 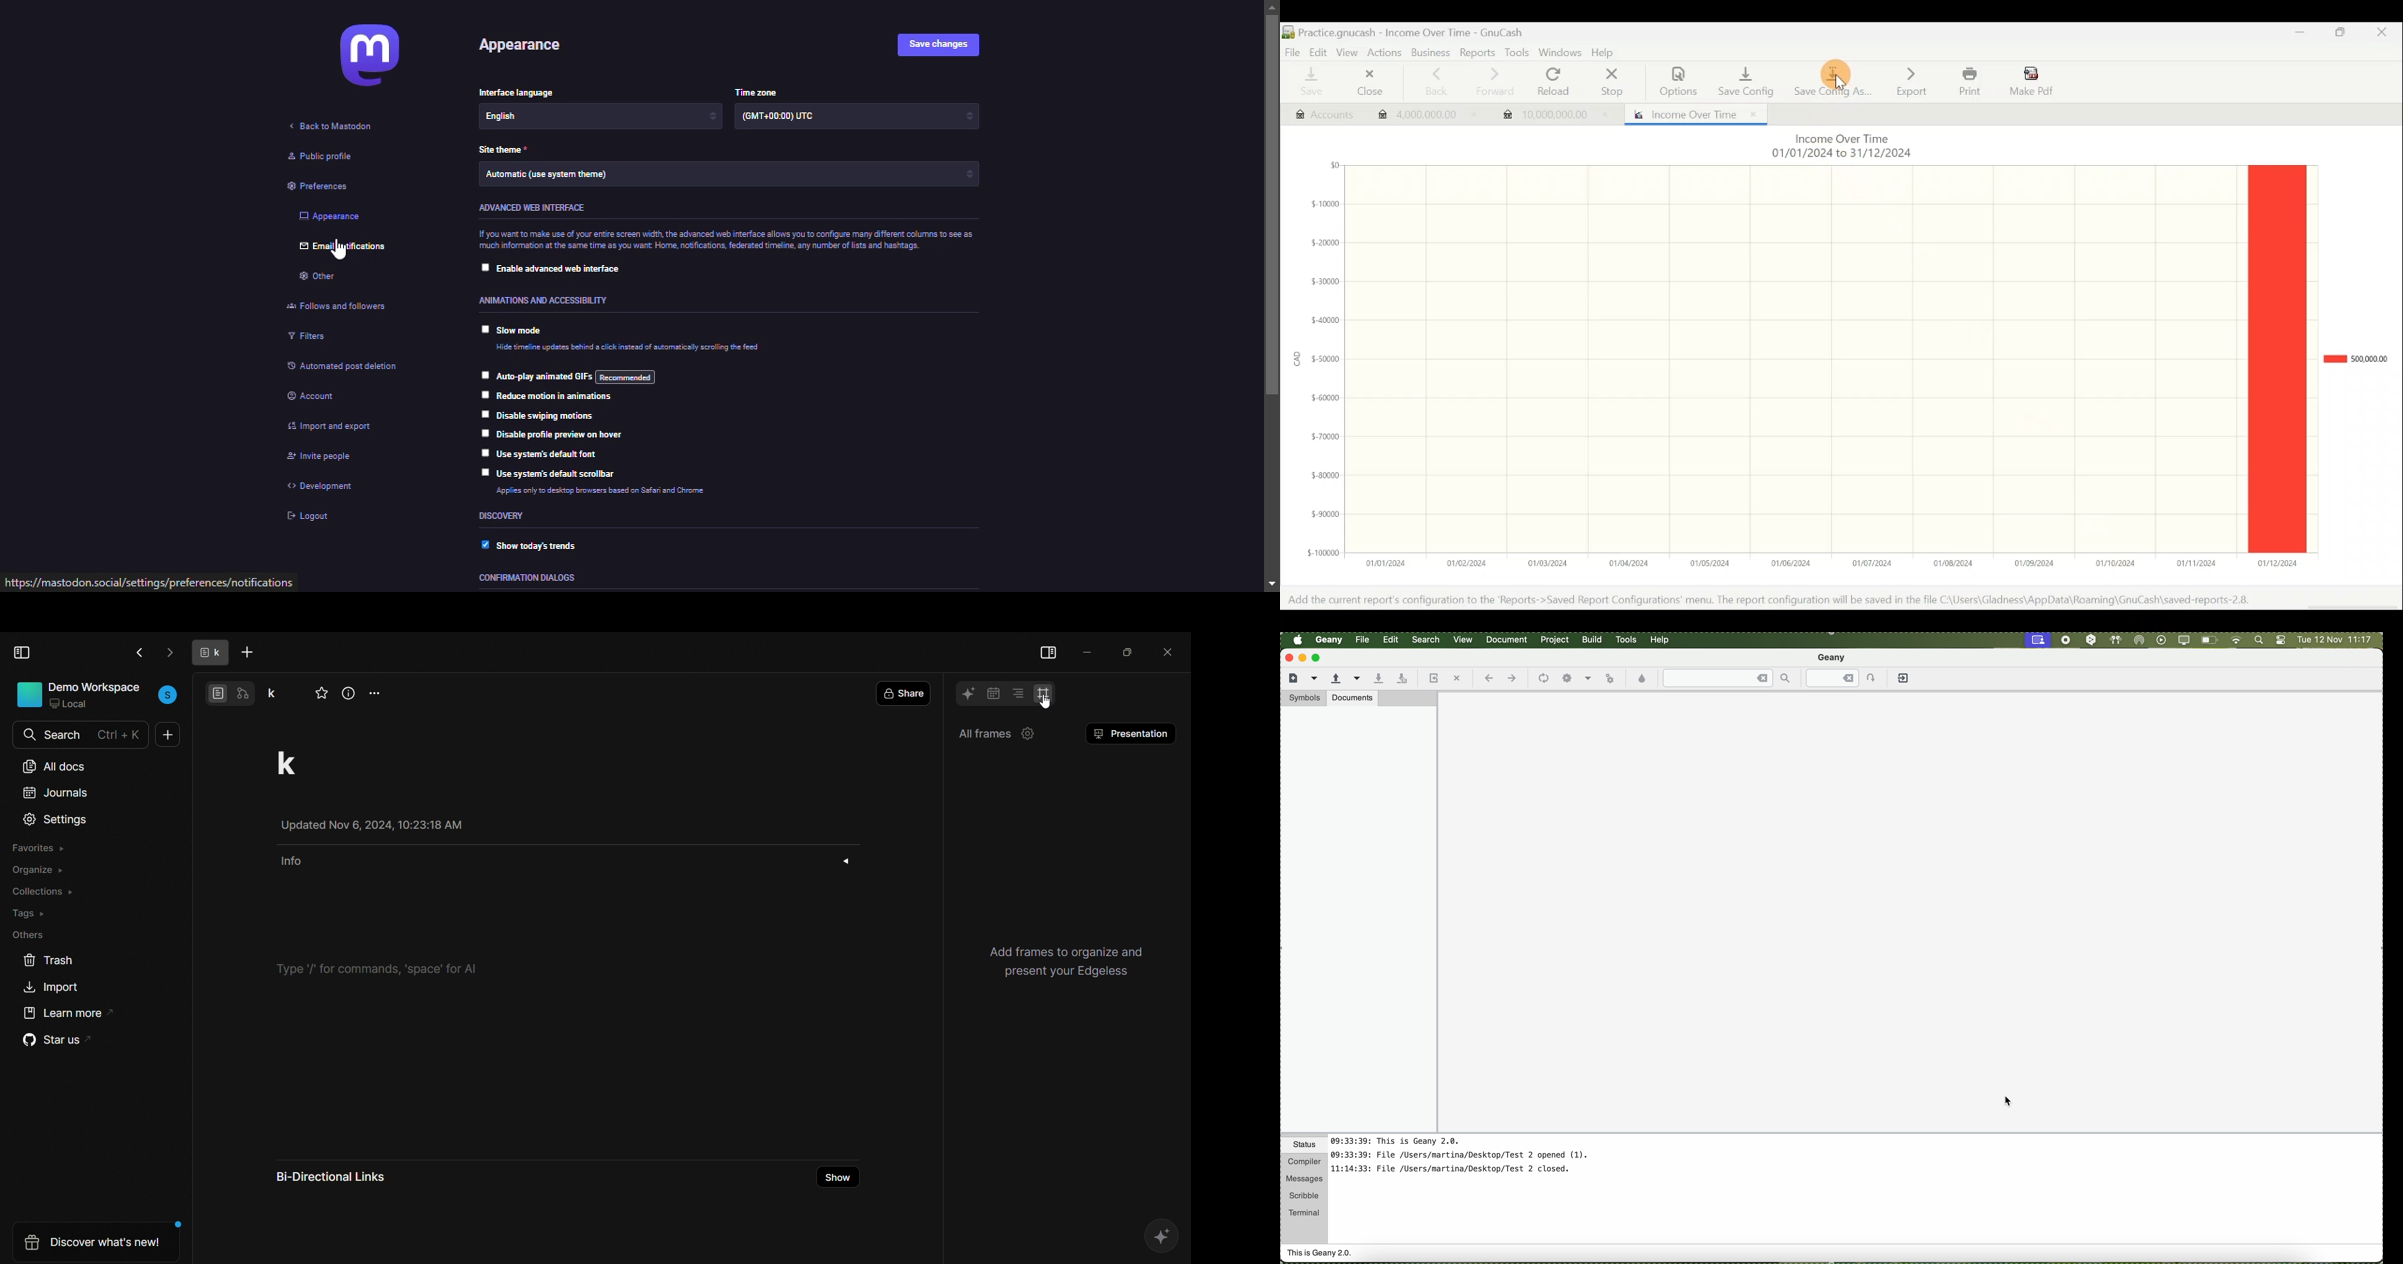 What do you see at coordinates (550, 545) in the screenshot?
I see `show today's trends` at bounding box center [550, 545].